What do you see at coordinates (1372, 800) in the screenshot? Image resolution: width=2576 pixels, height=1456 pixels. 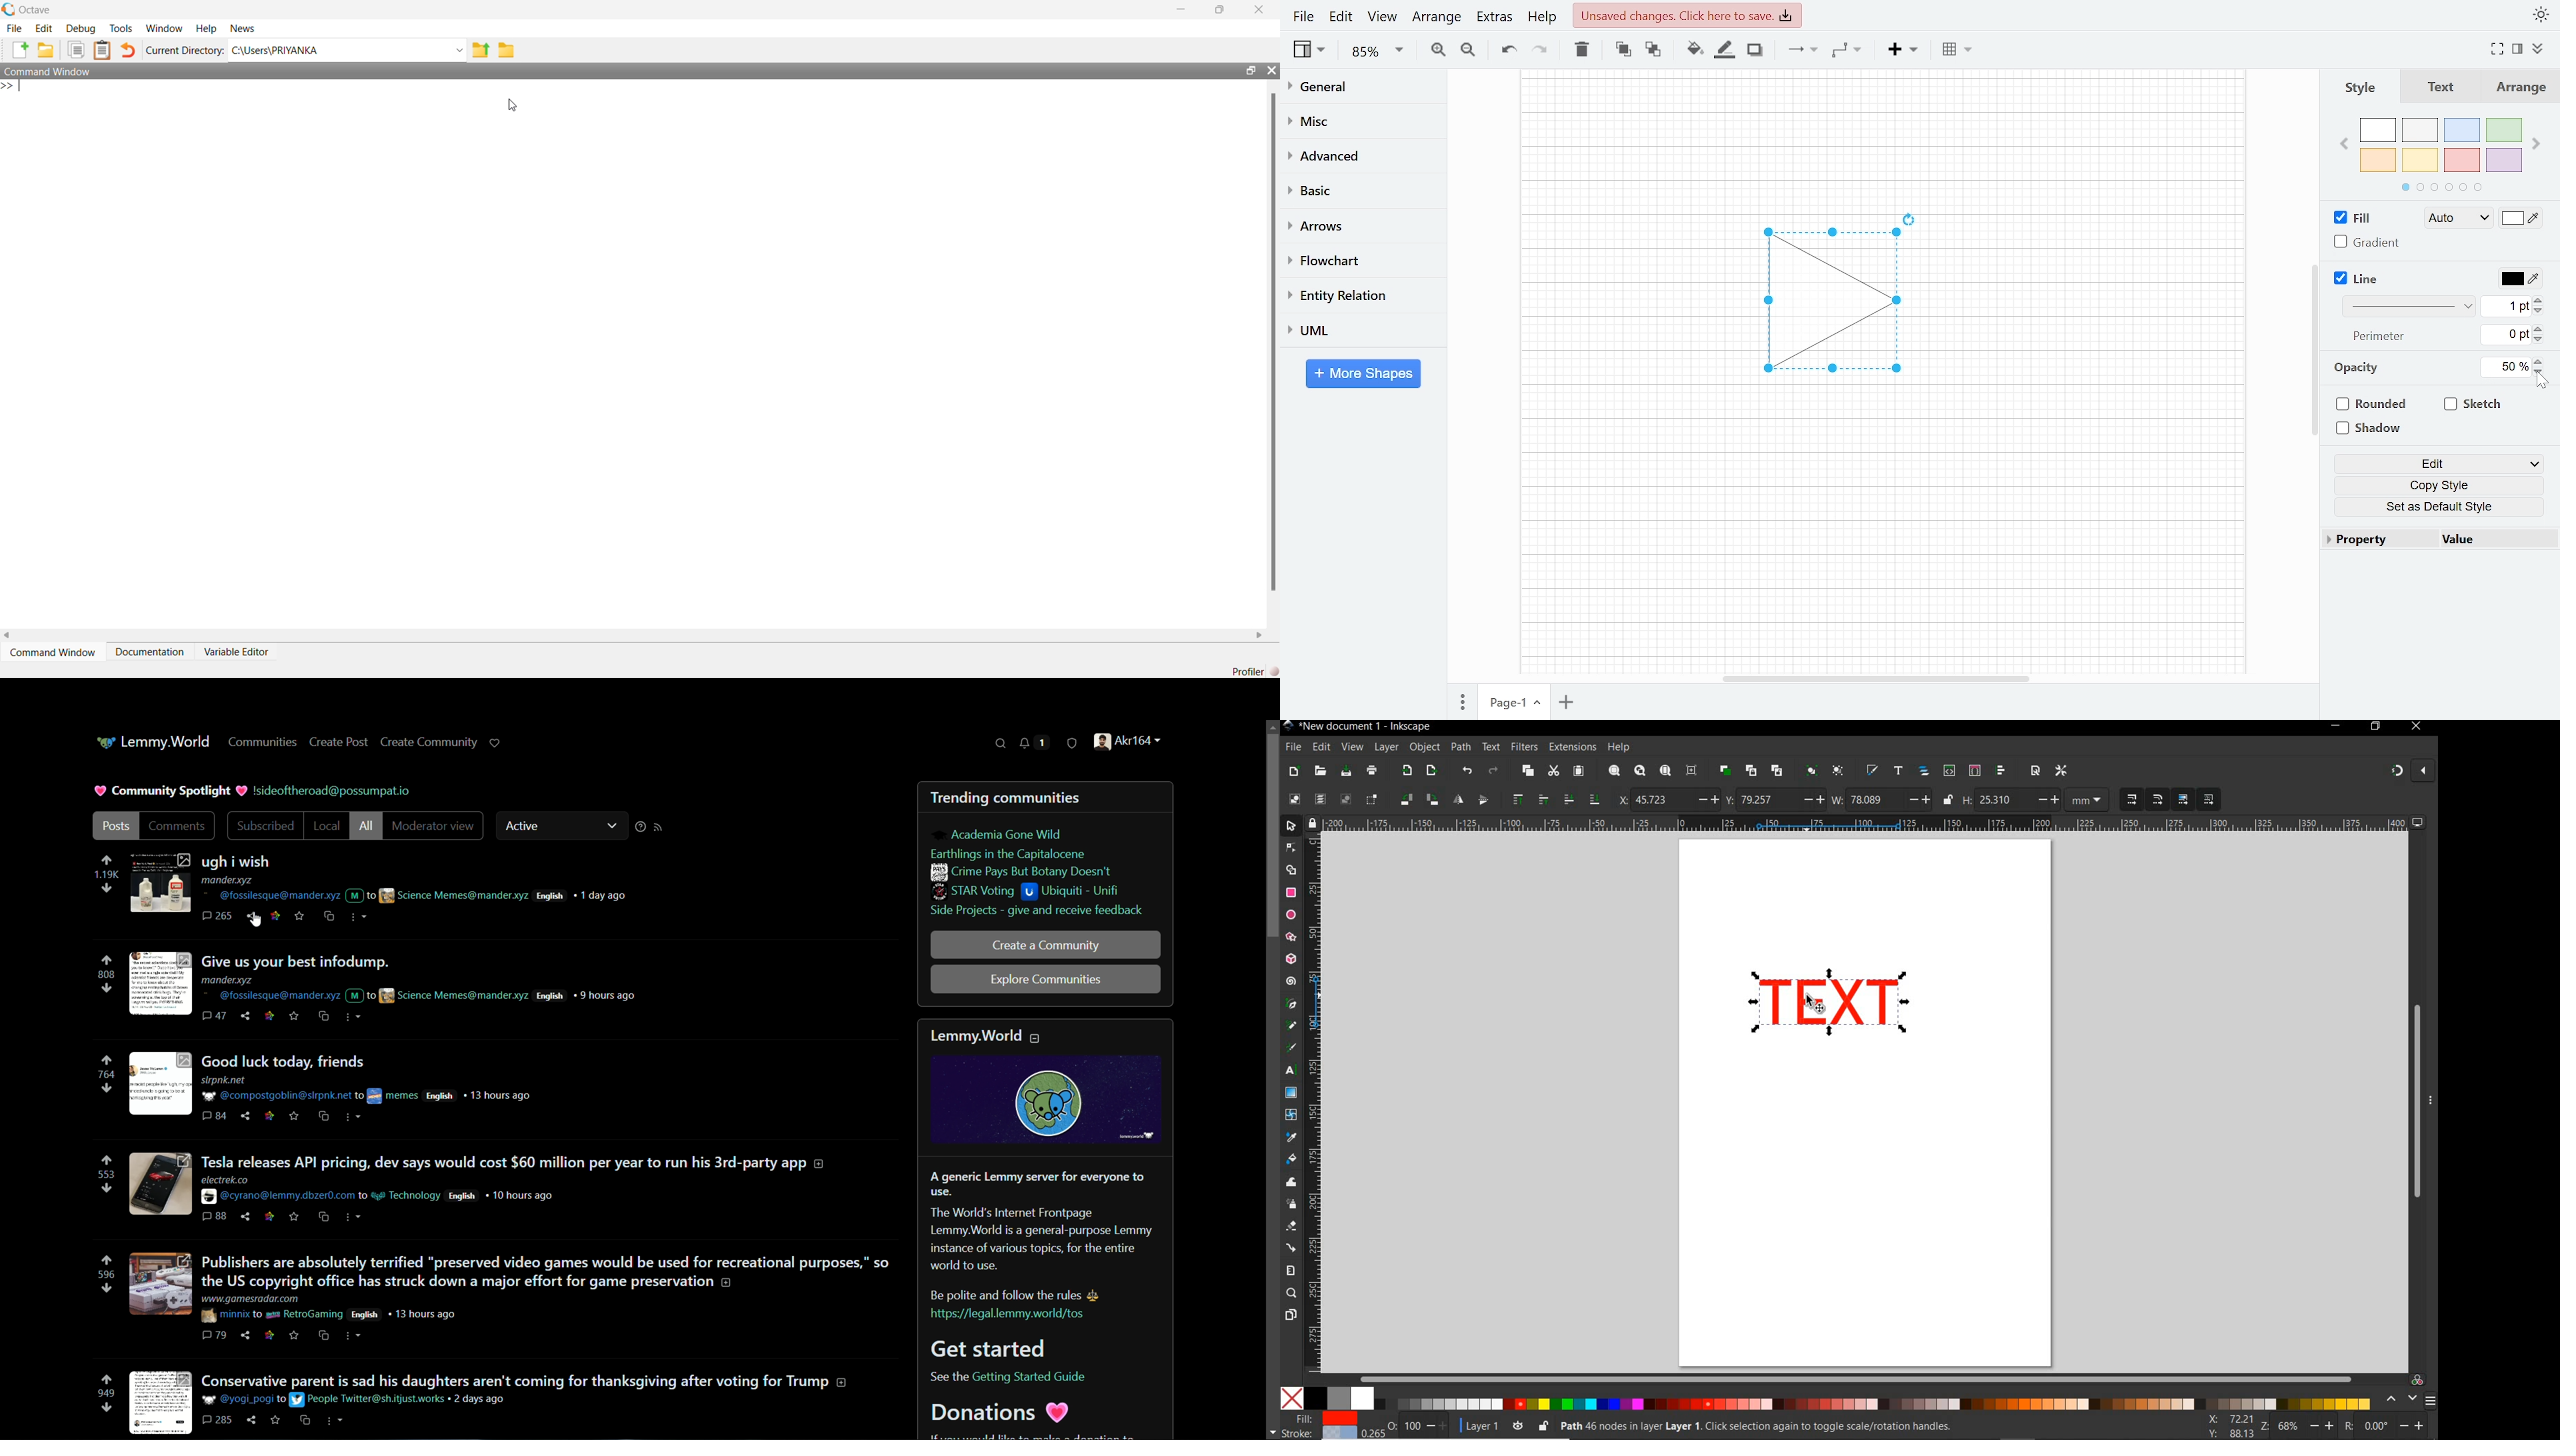 I see `TOGGLE SELECTIONBOX` at bounding box center [1372, 800].